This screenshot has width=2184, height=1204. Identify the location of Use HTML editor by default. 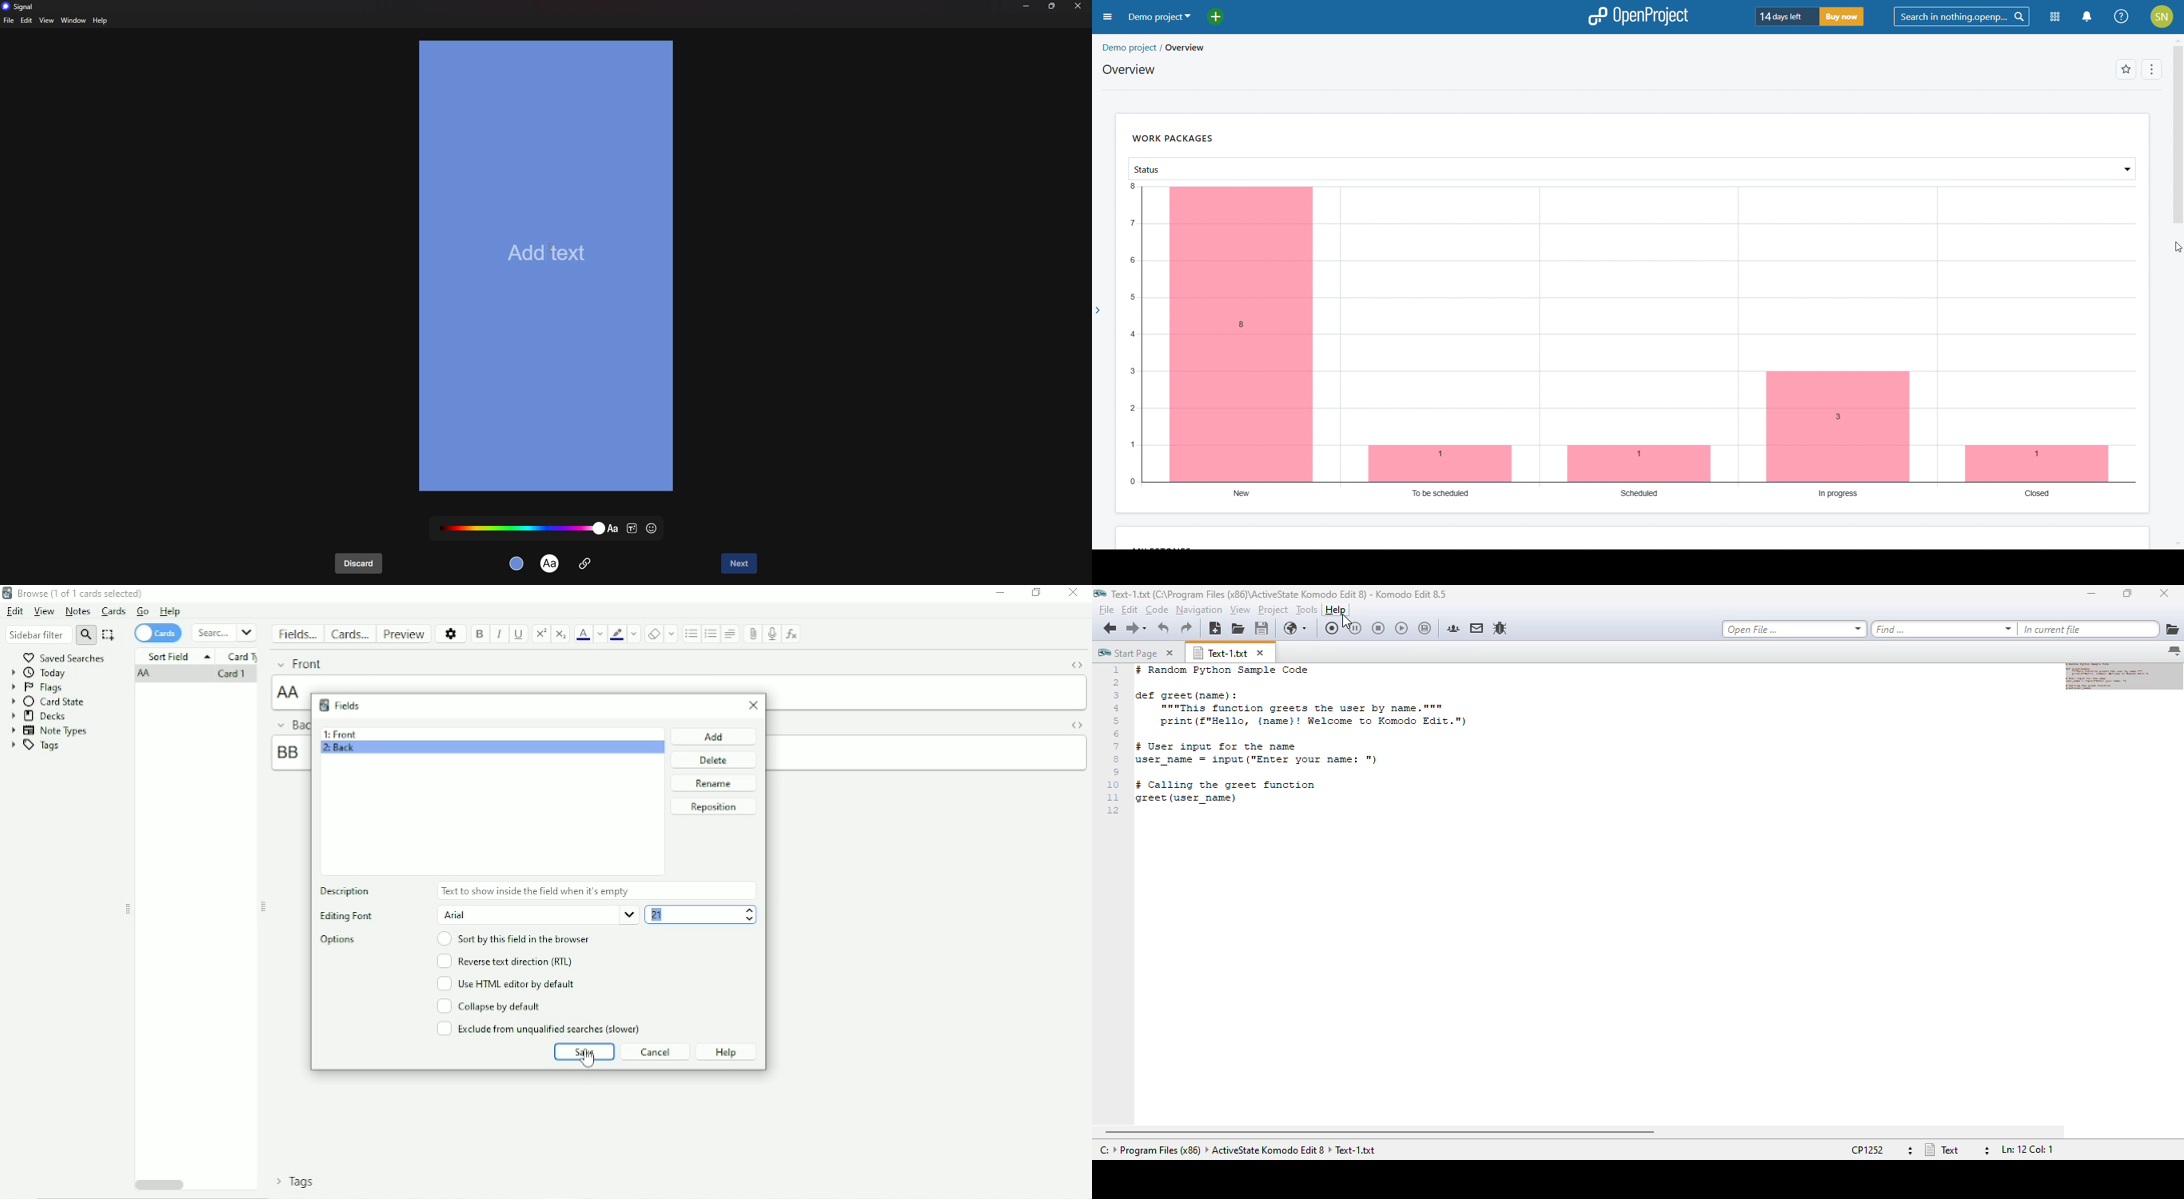
(505, 983).